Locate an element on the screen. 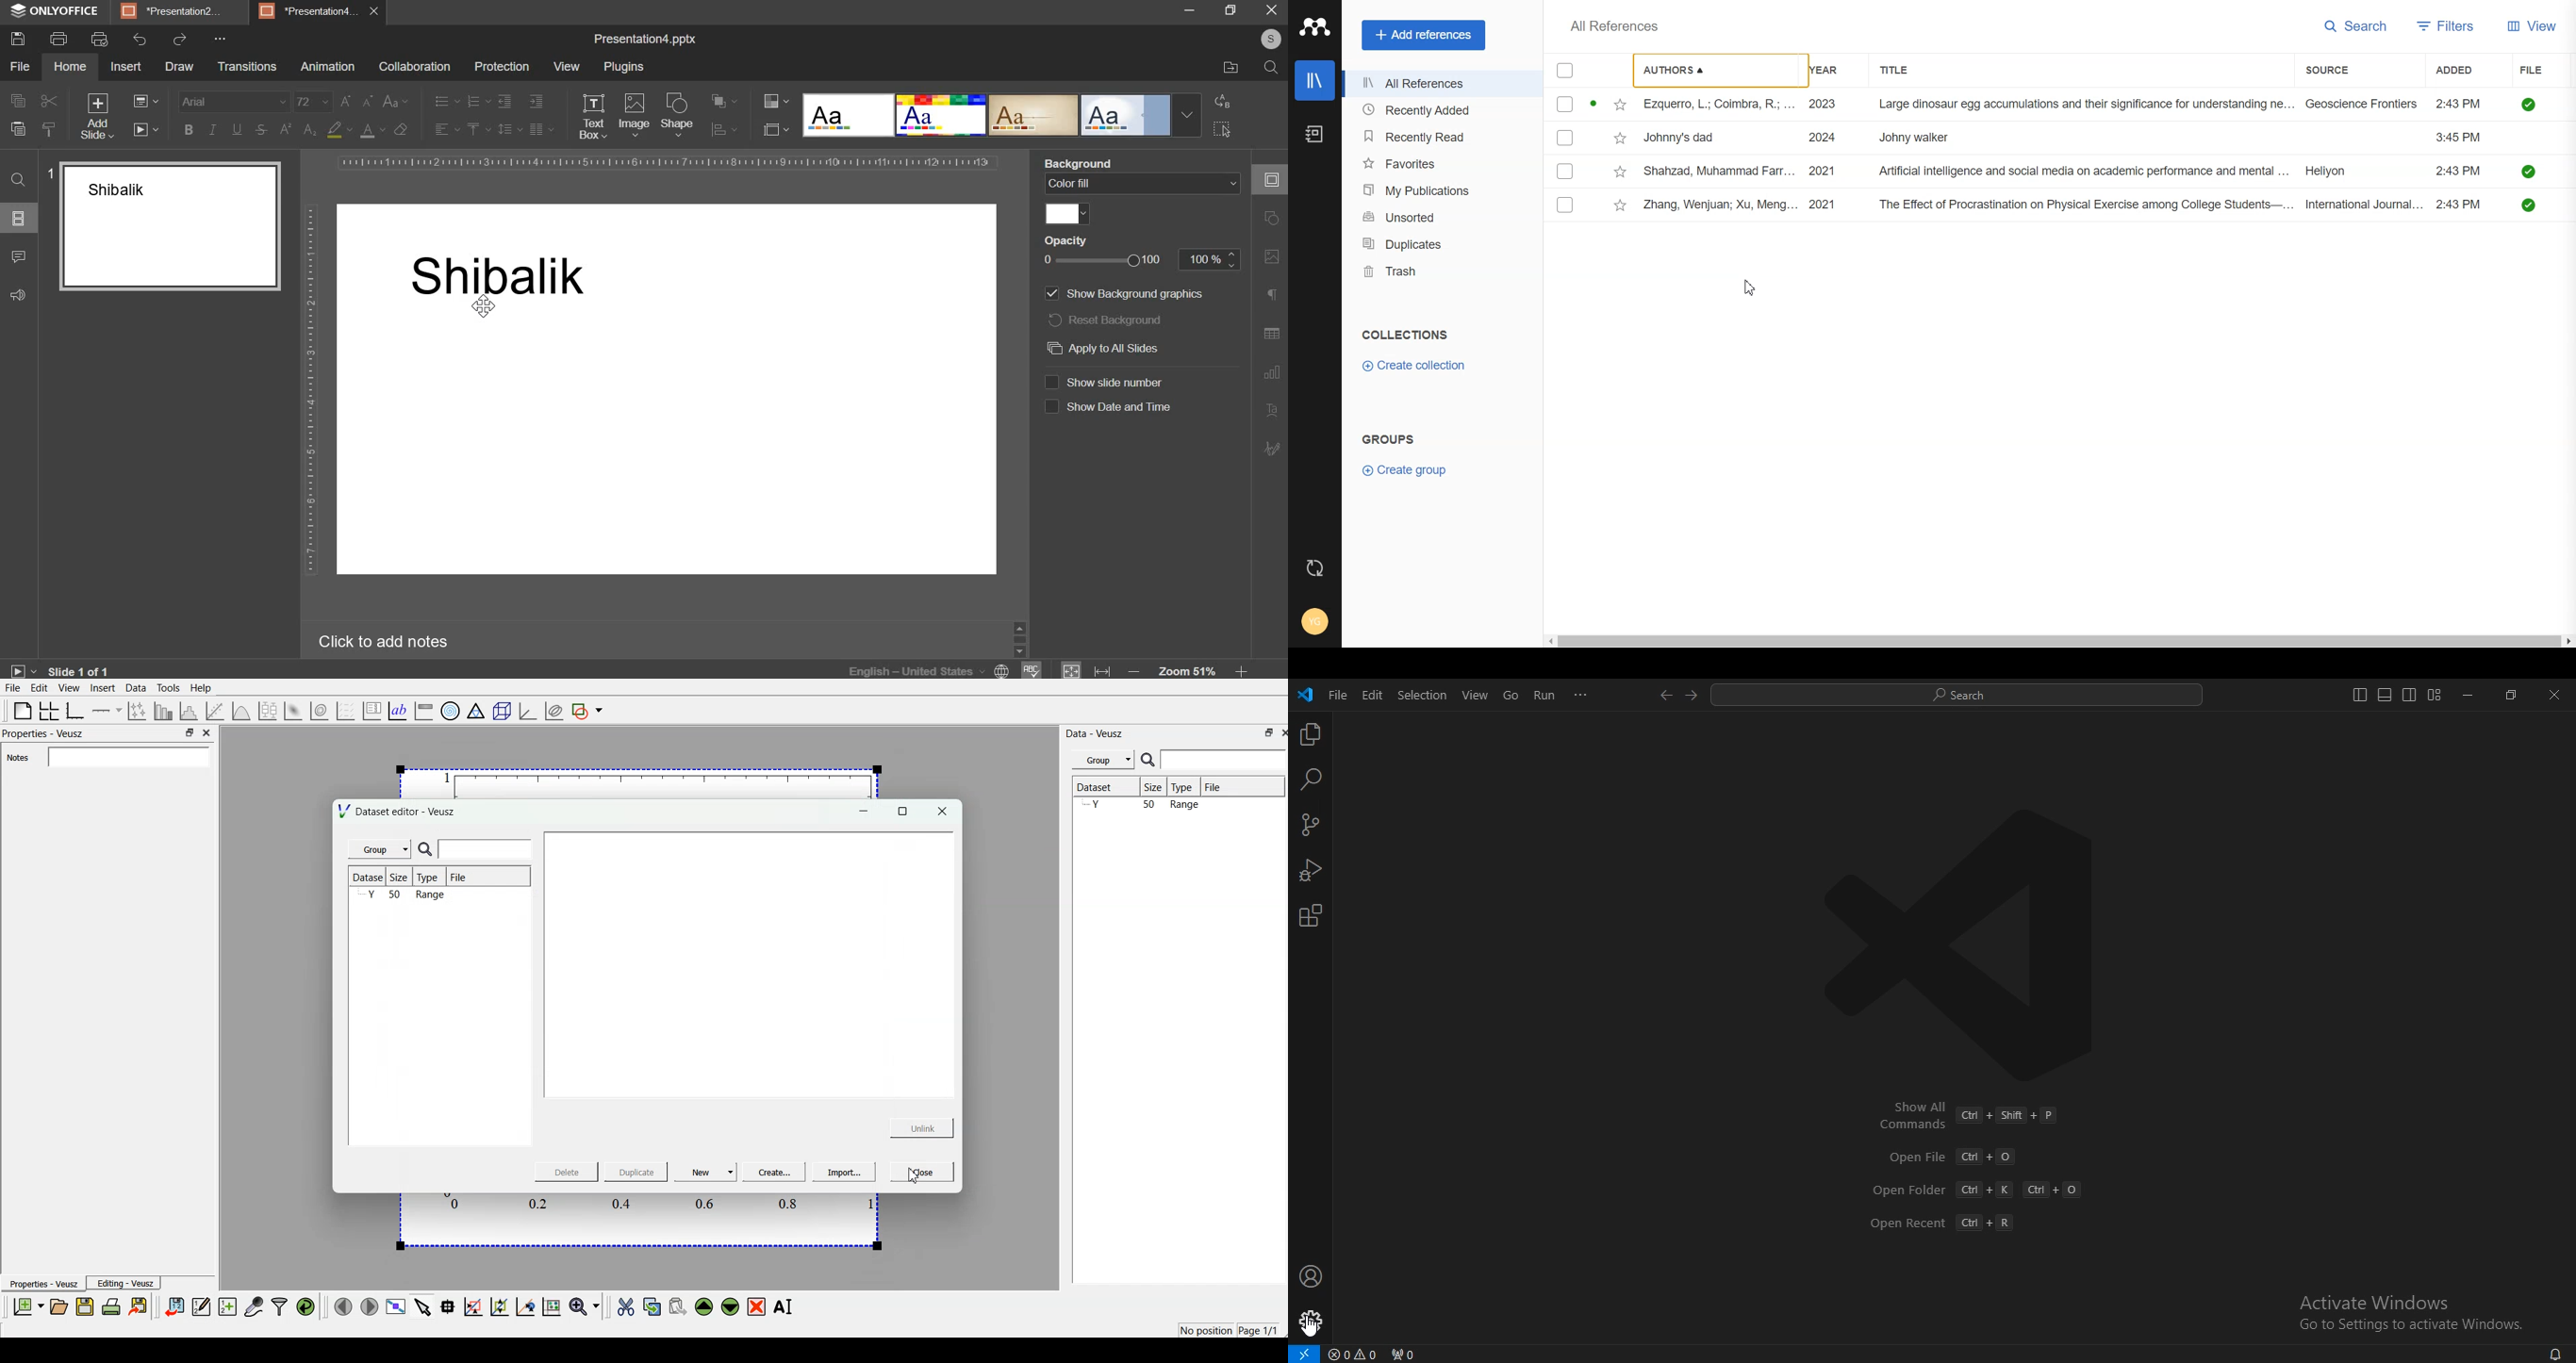 This screenshot has height=1372, width=2576. Account is located at coordinates (1313, 622).